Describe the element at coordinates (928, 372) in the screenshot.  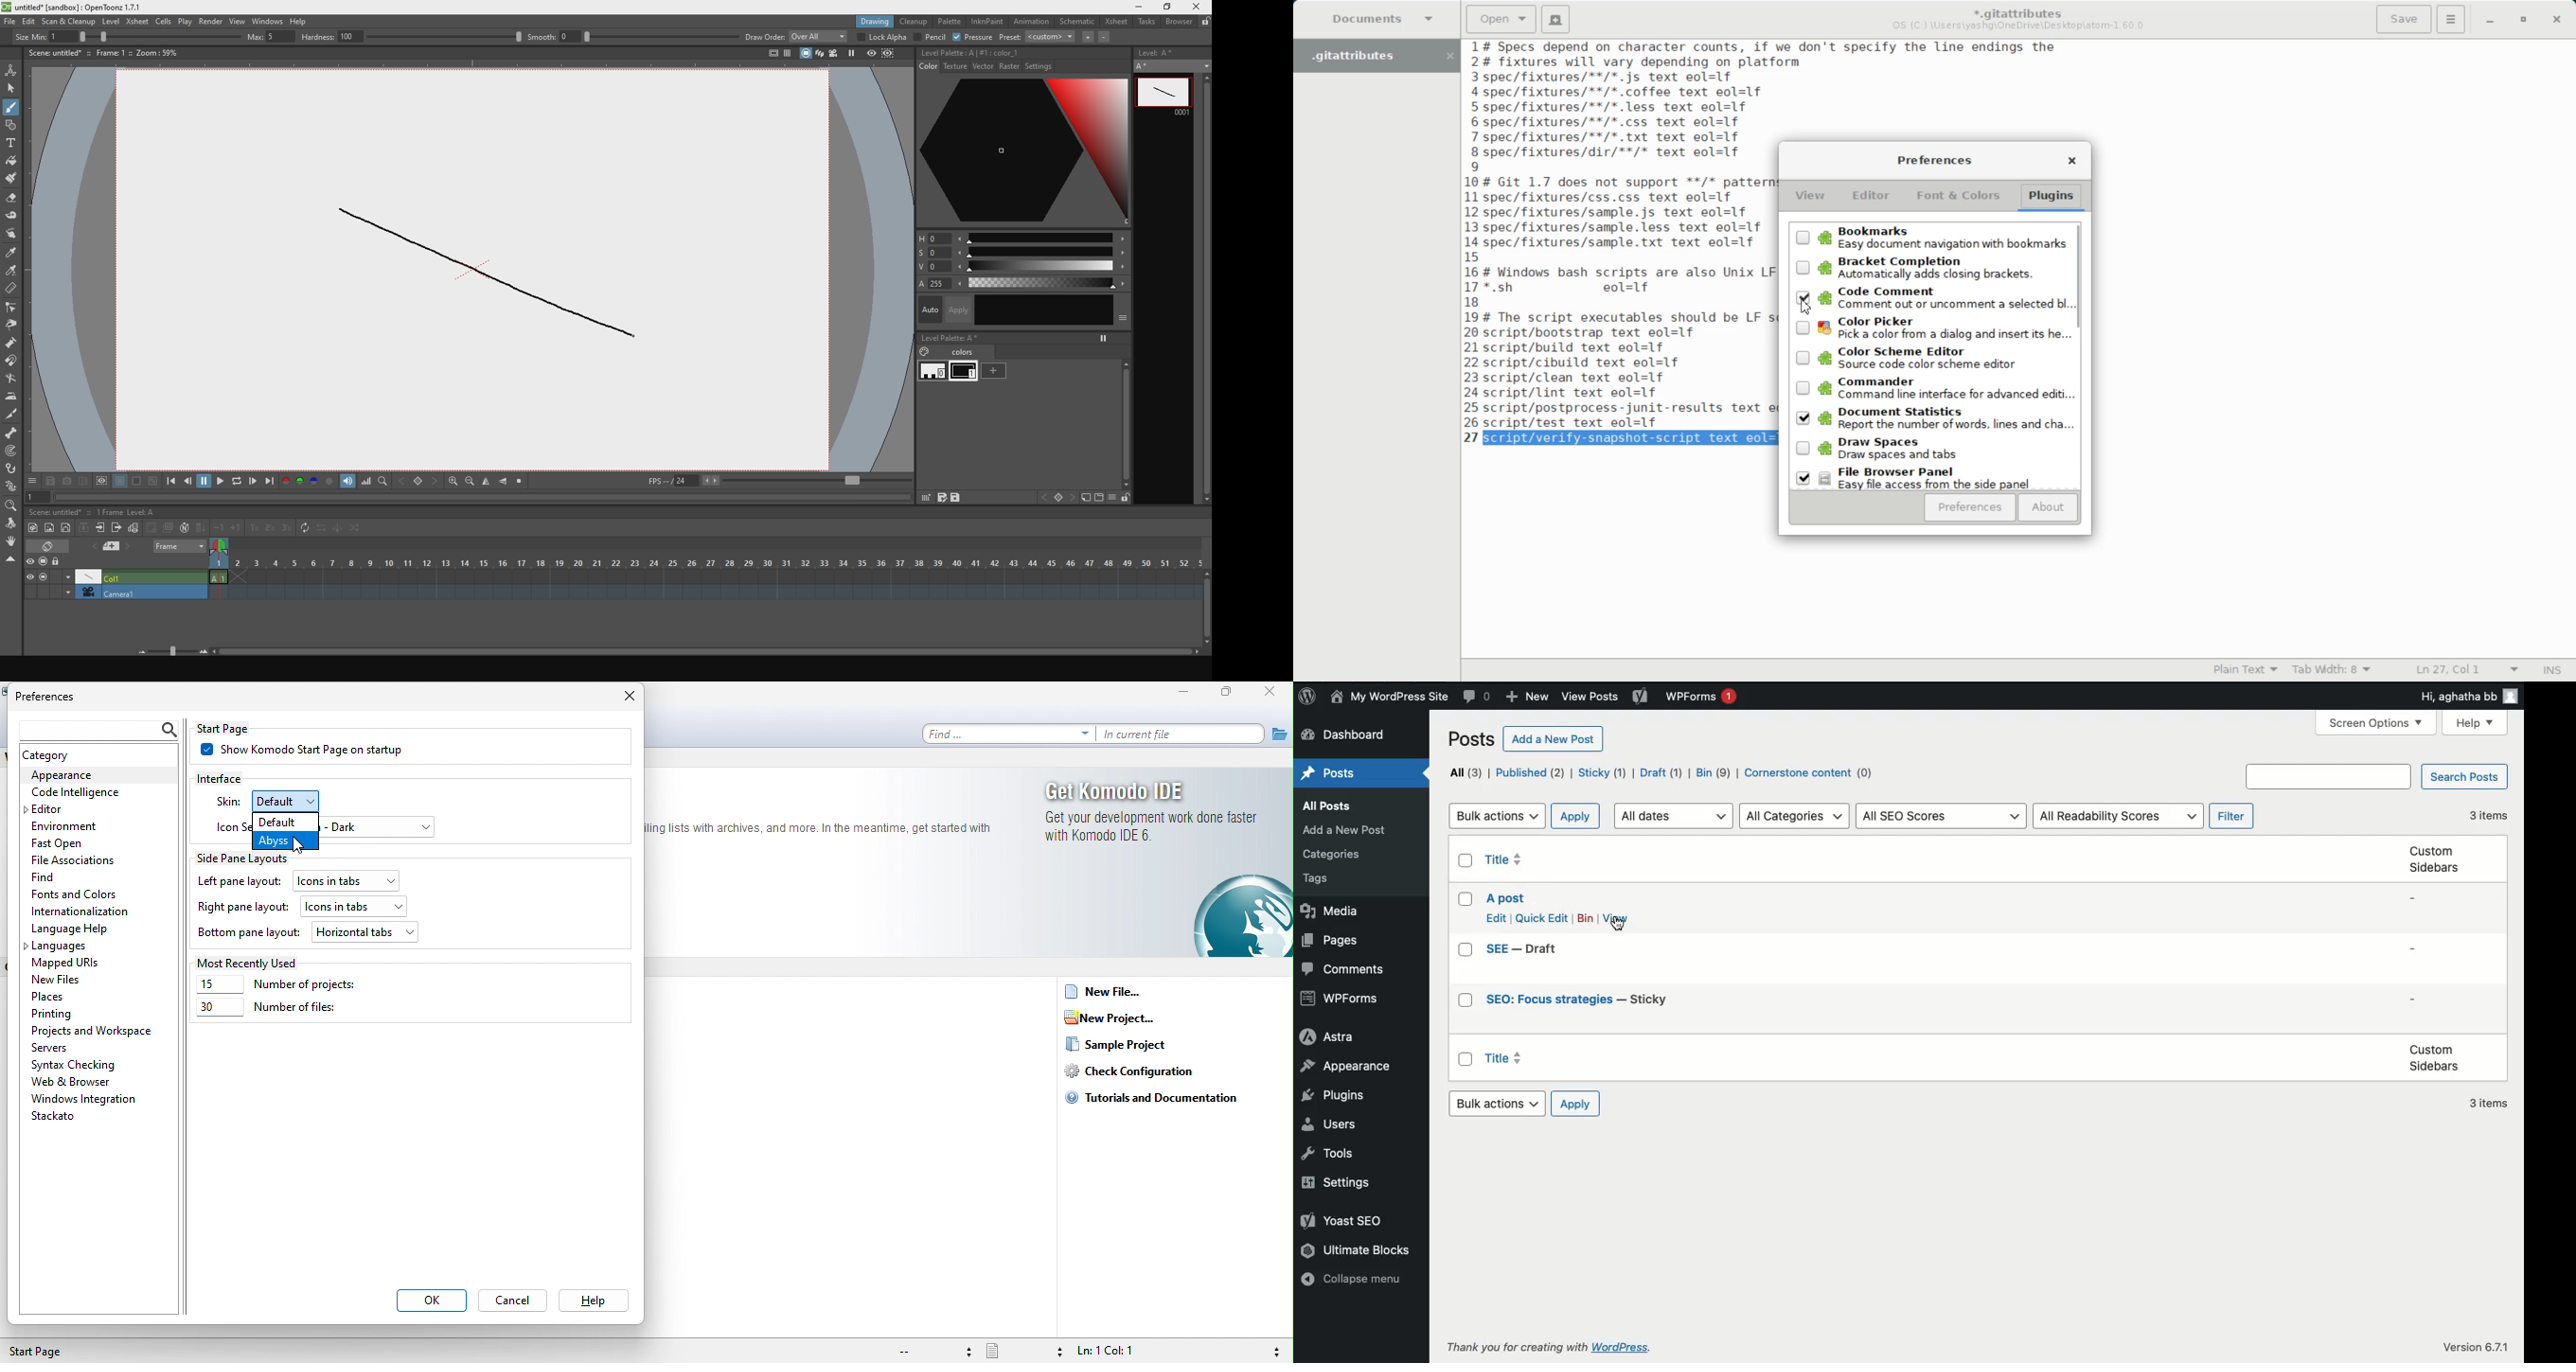
I see `white` at that location.